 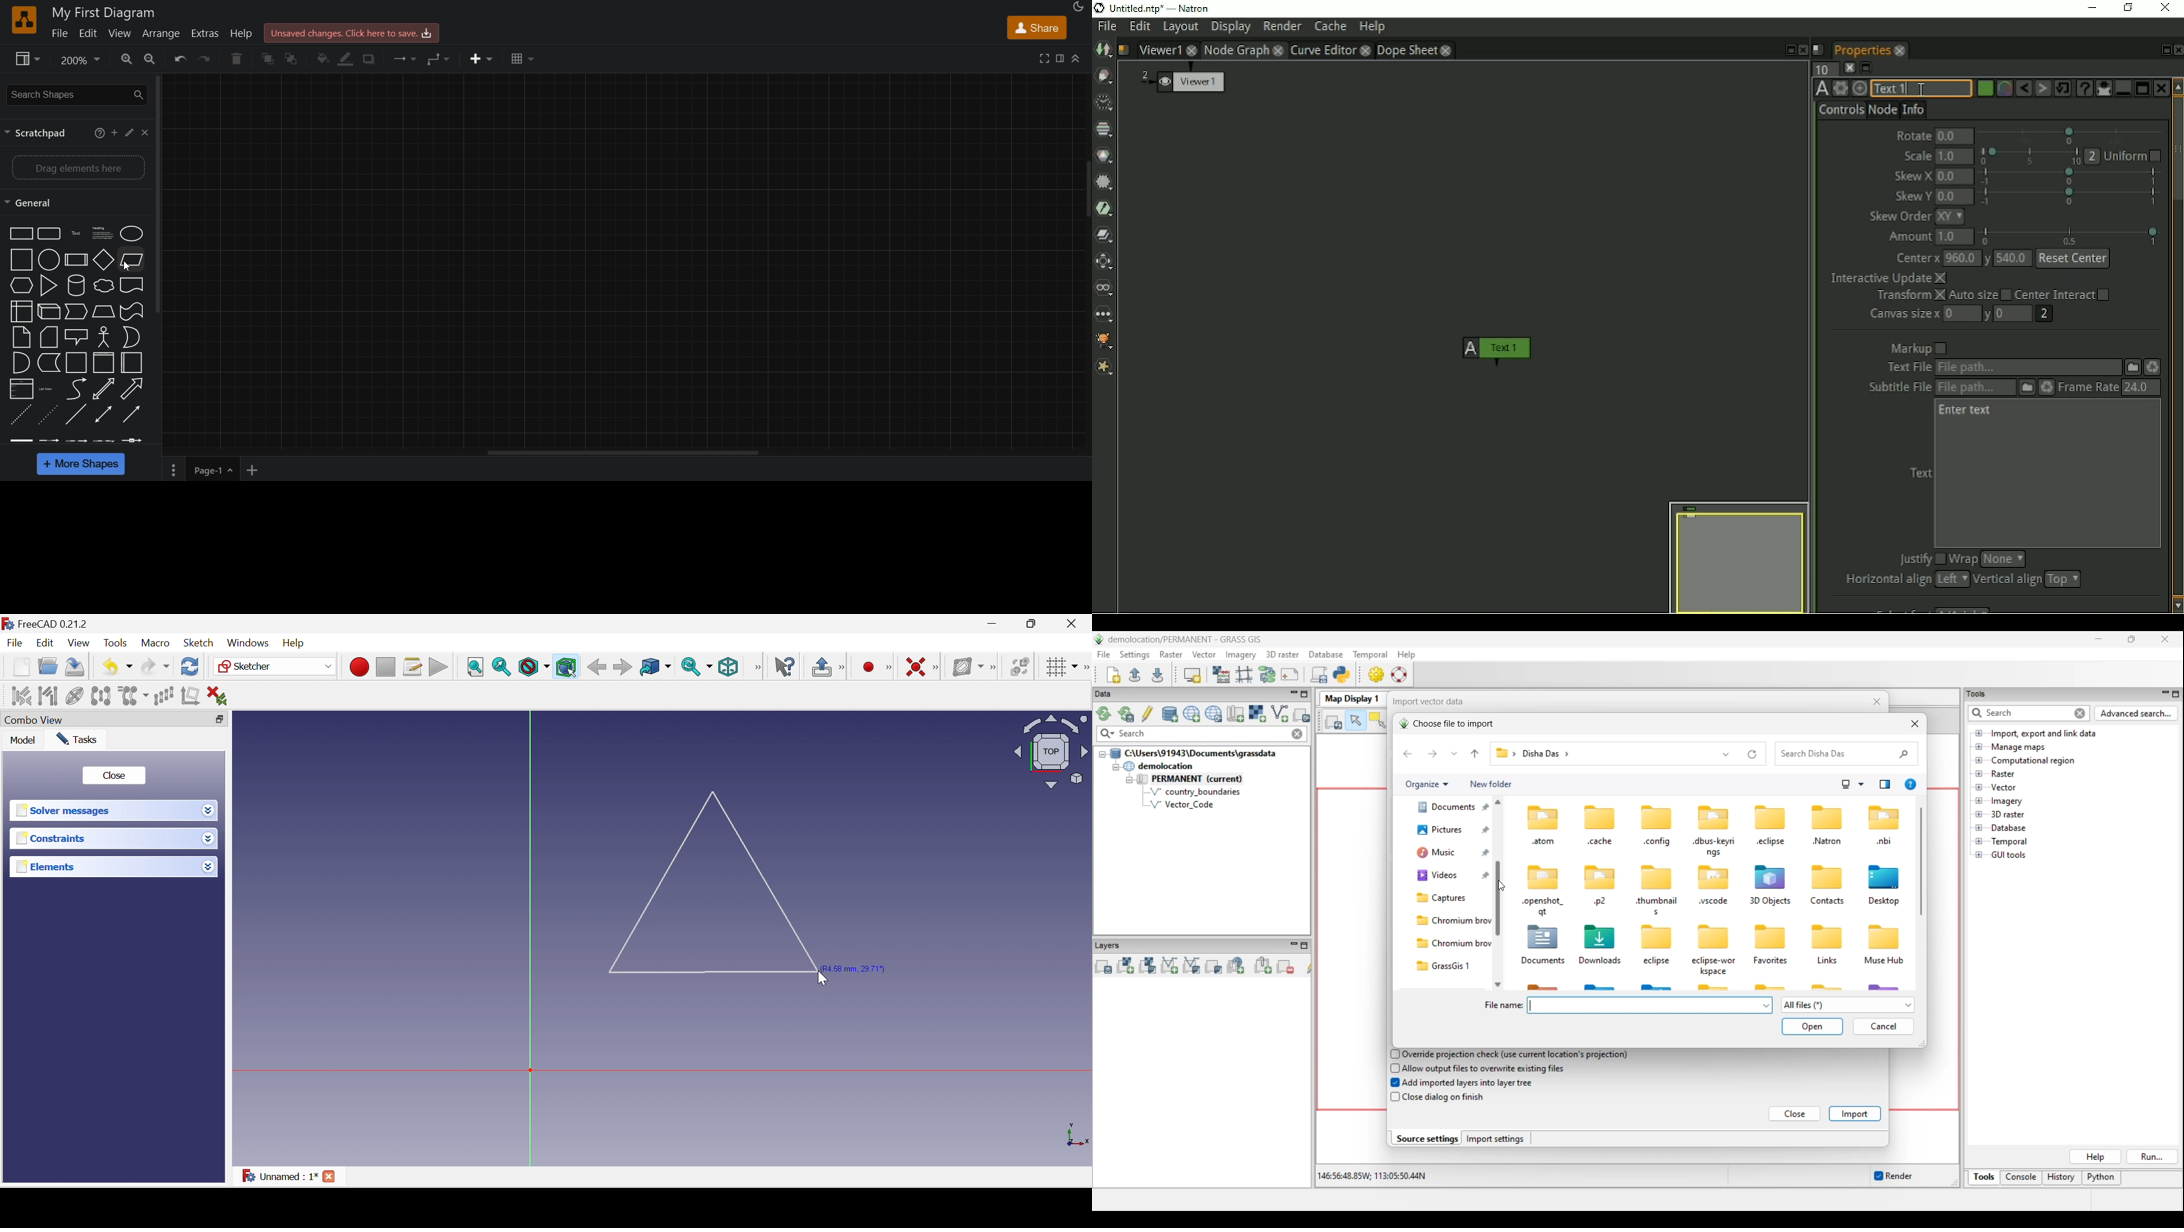 I want to click on Show/hide internal geometry, so click(x=76, y=695).